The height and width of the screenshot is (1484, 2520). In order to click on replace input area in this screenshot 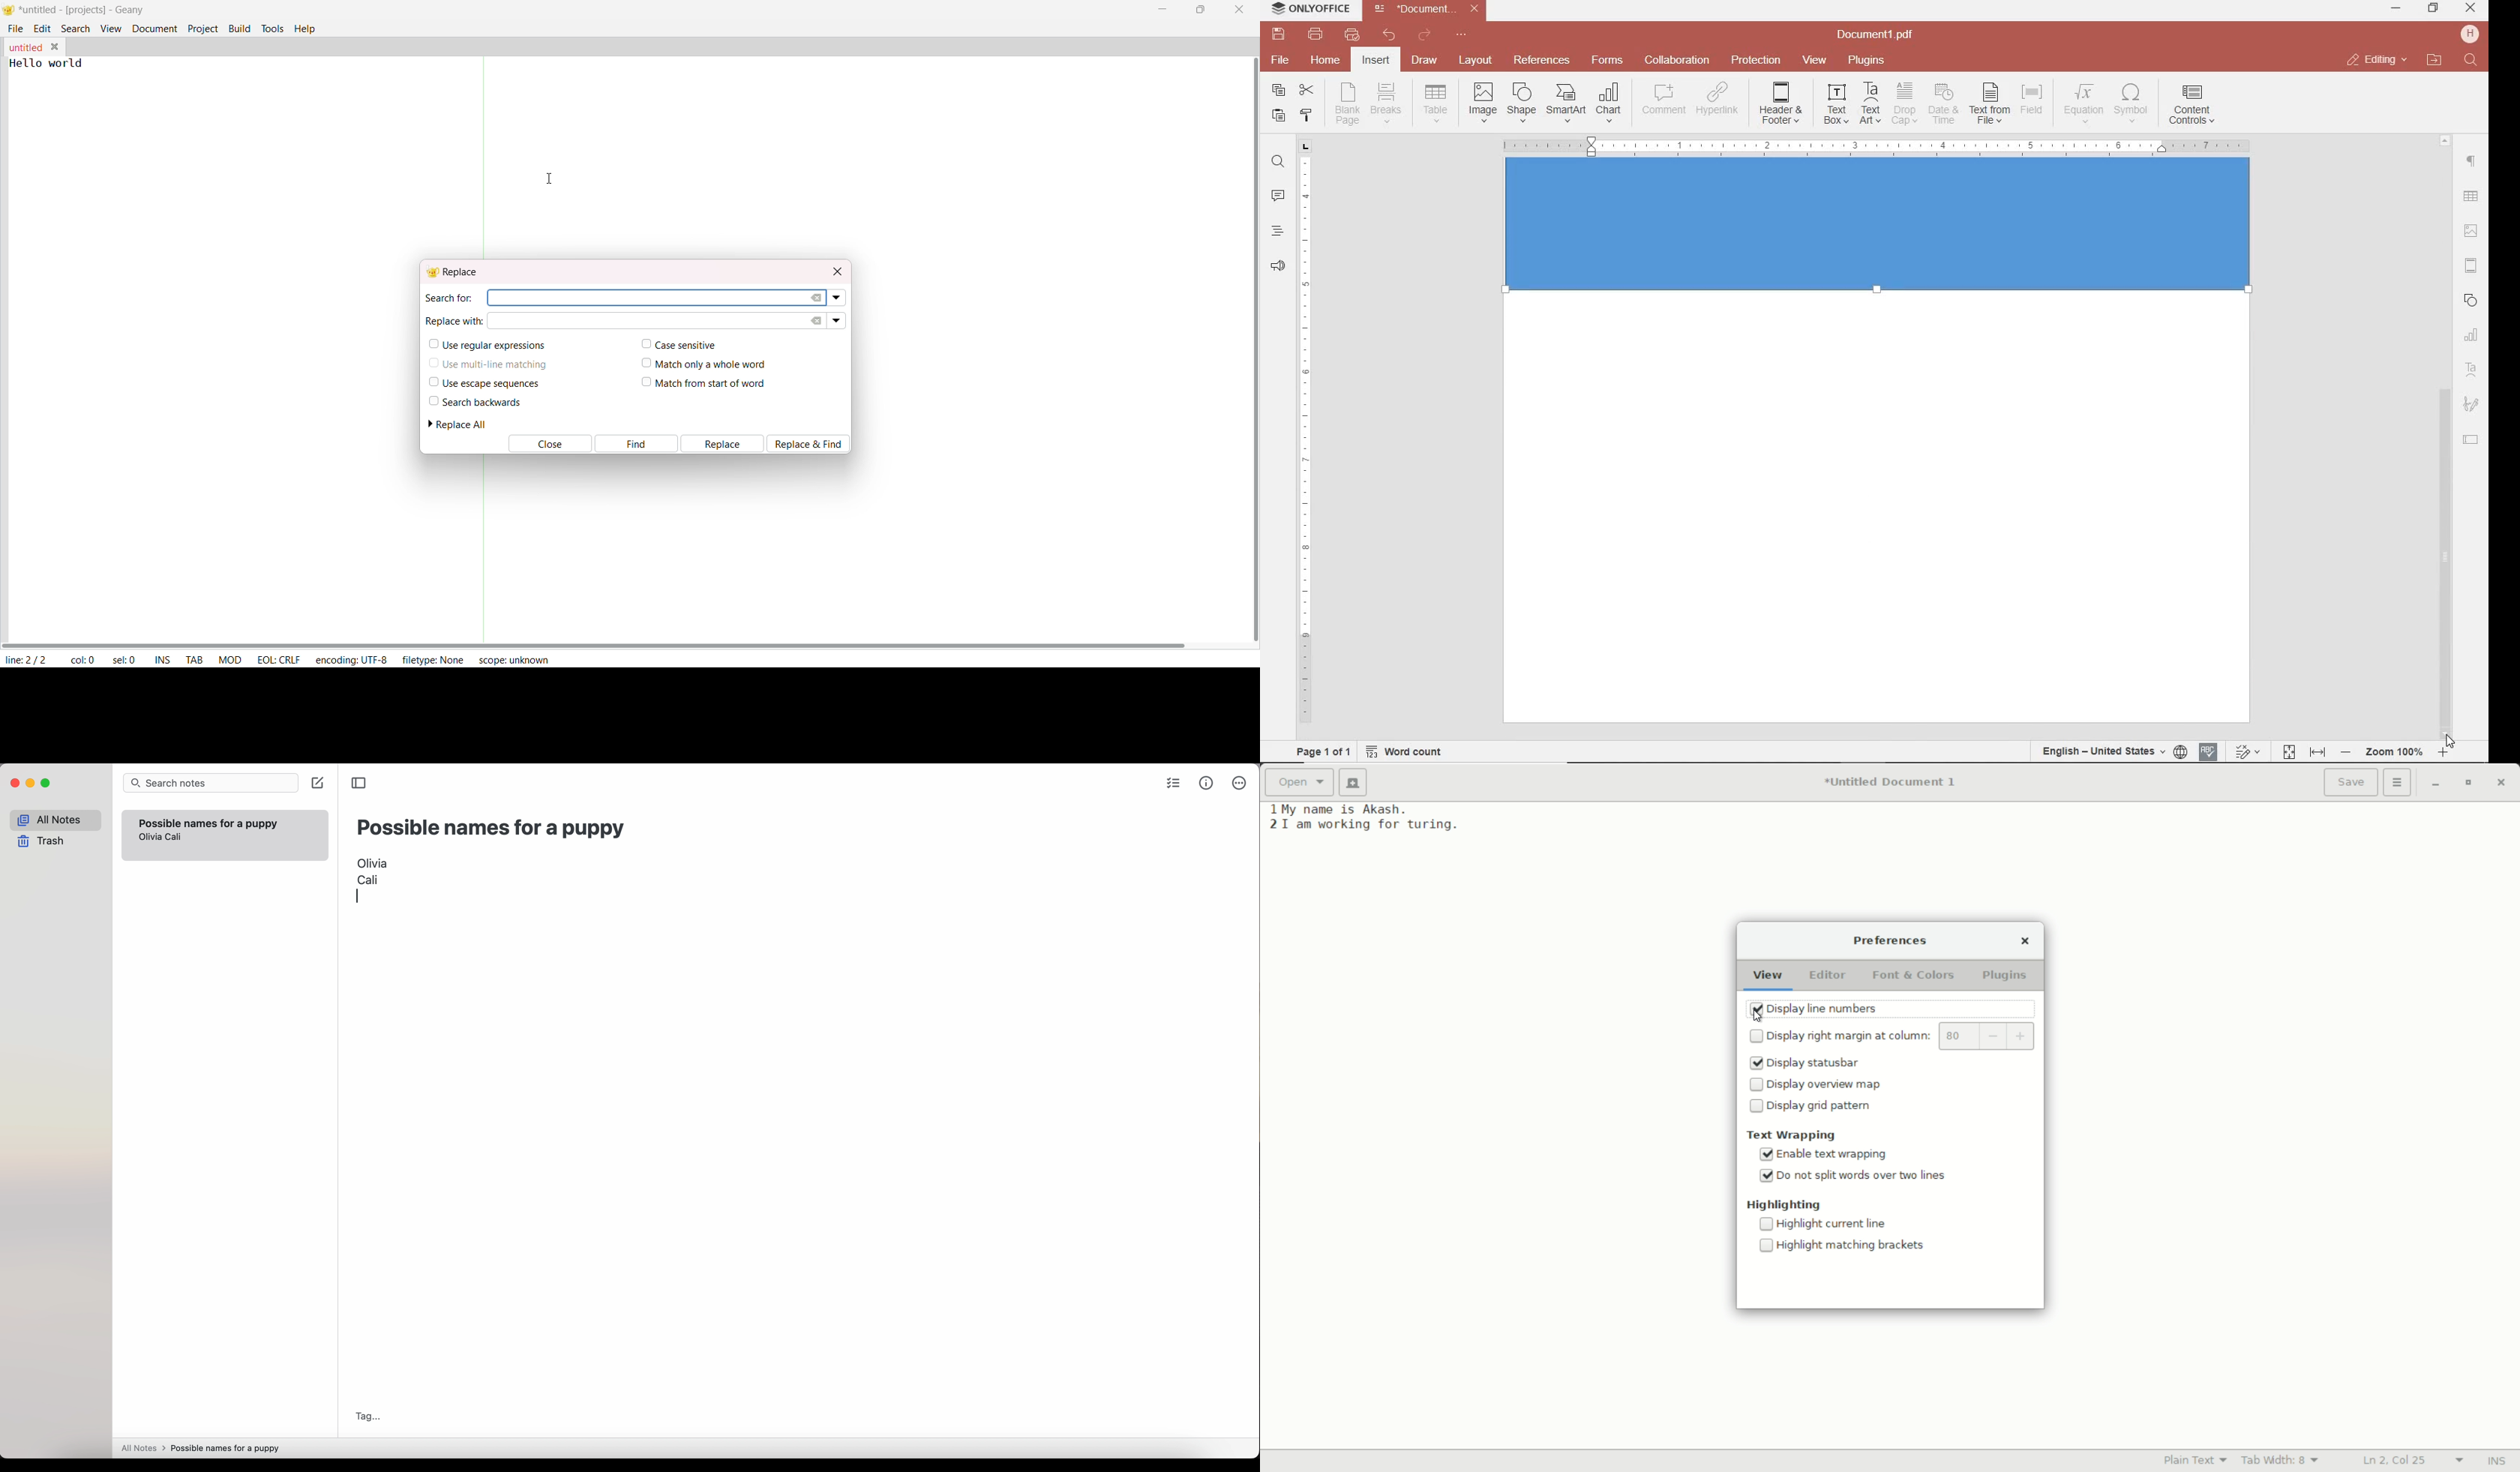, I will do `click(646, 323)`.